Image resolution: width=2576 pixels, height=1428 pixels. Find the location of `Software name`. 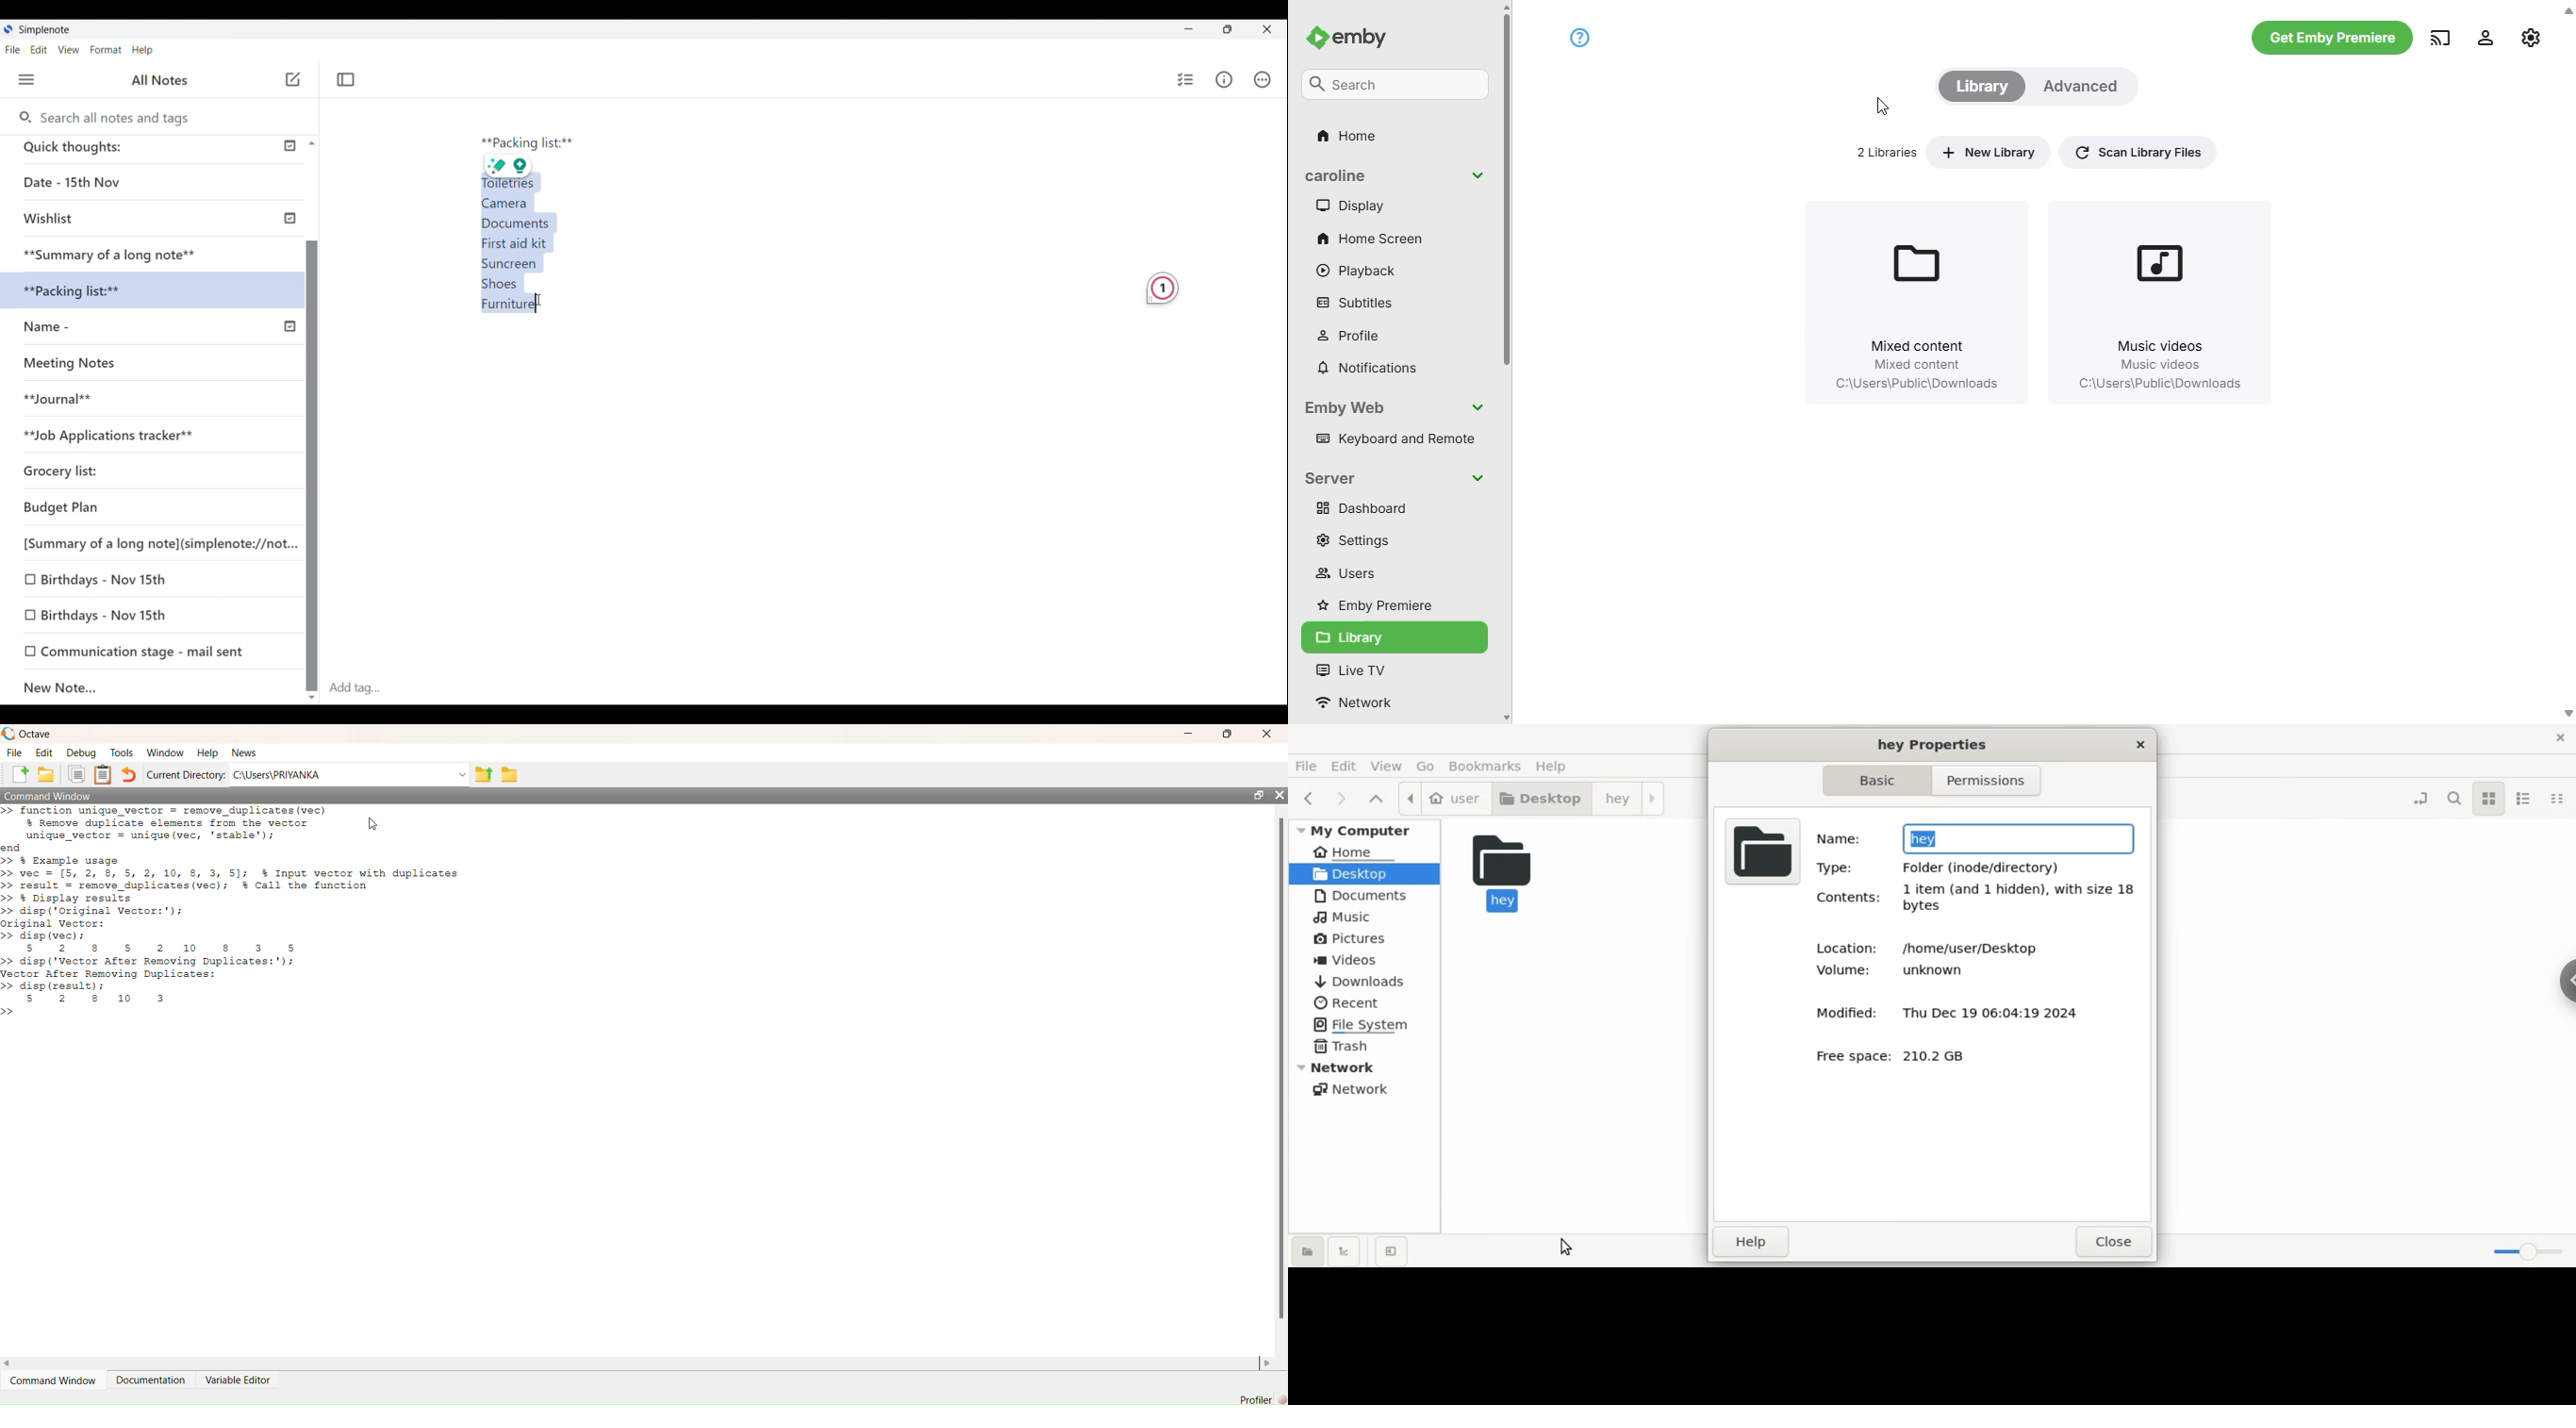

Software name is located at coordinates (46, 30).